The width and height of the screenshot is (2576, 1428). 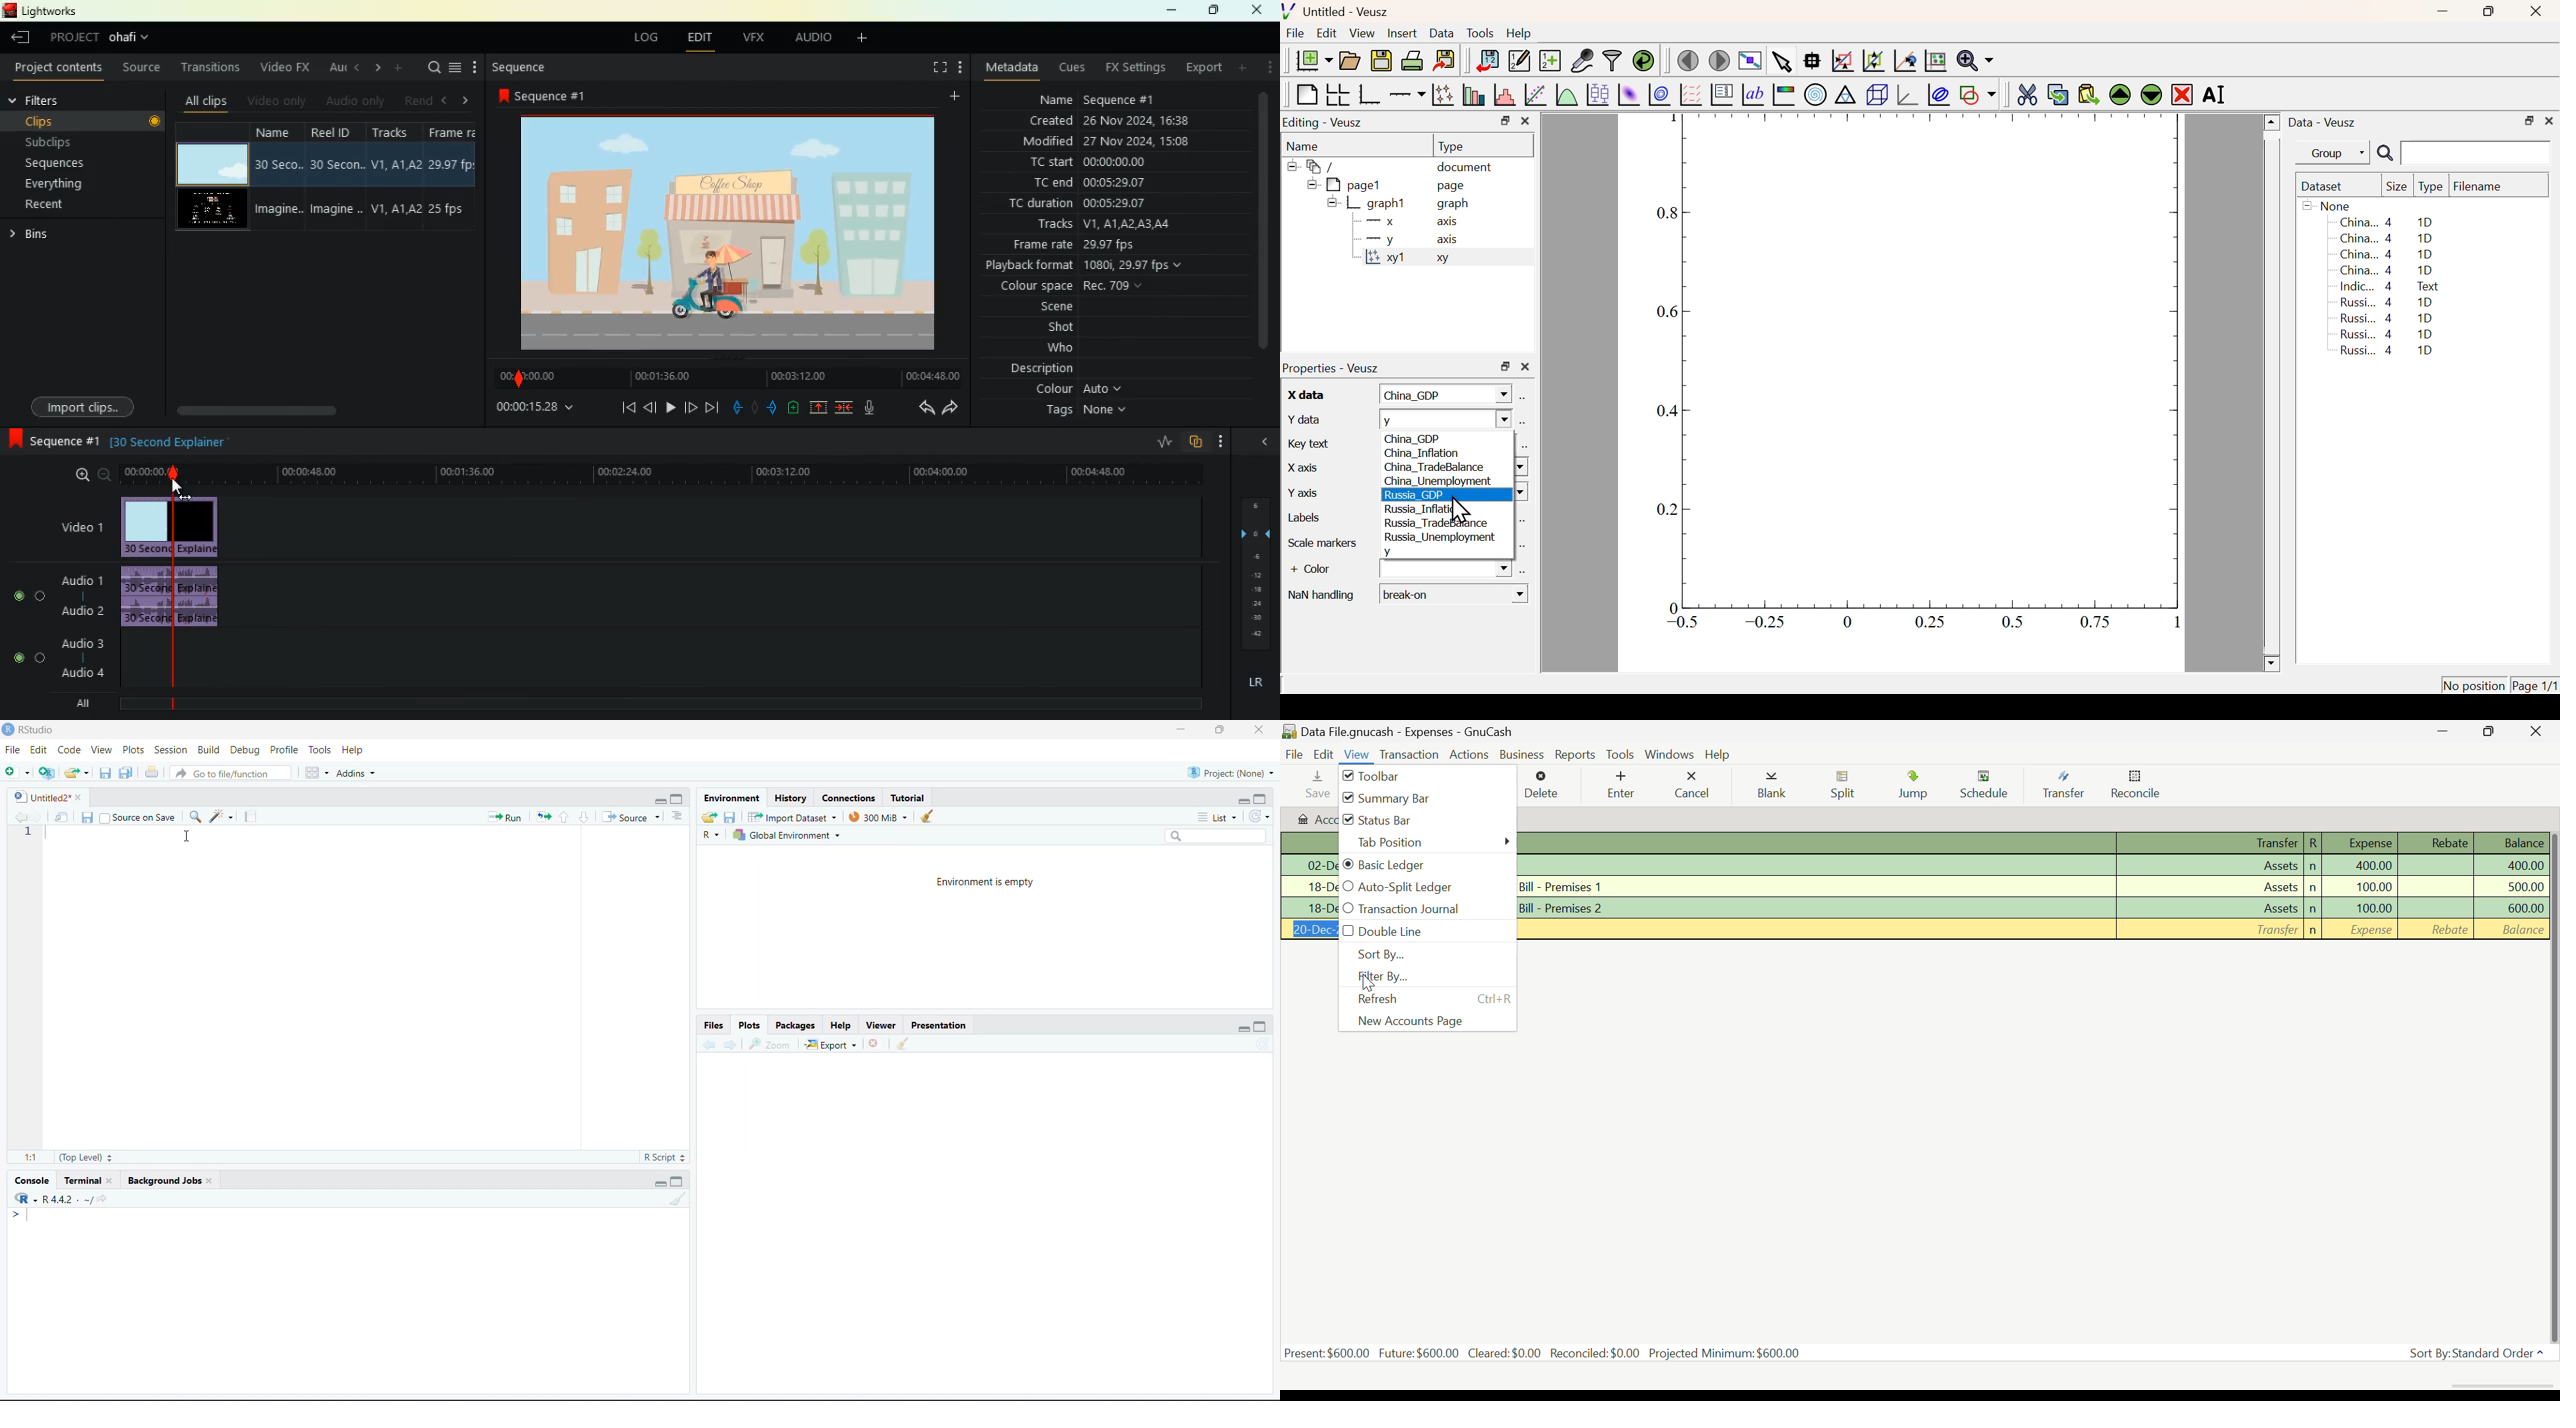 What do you see at coordinates (247, 818) in the screenshot?
I see `compile report` at bounding box center [247, 818].